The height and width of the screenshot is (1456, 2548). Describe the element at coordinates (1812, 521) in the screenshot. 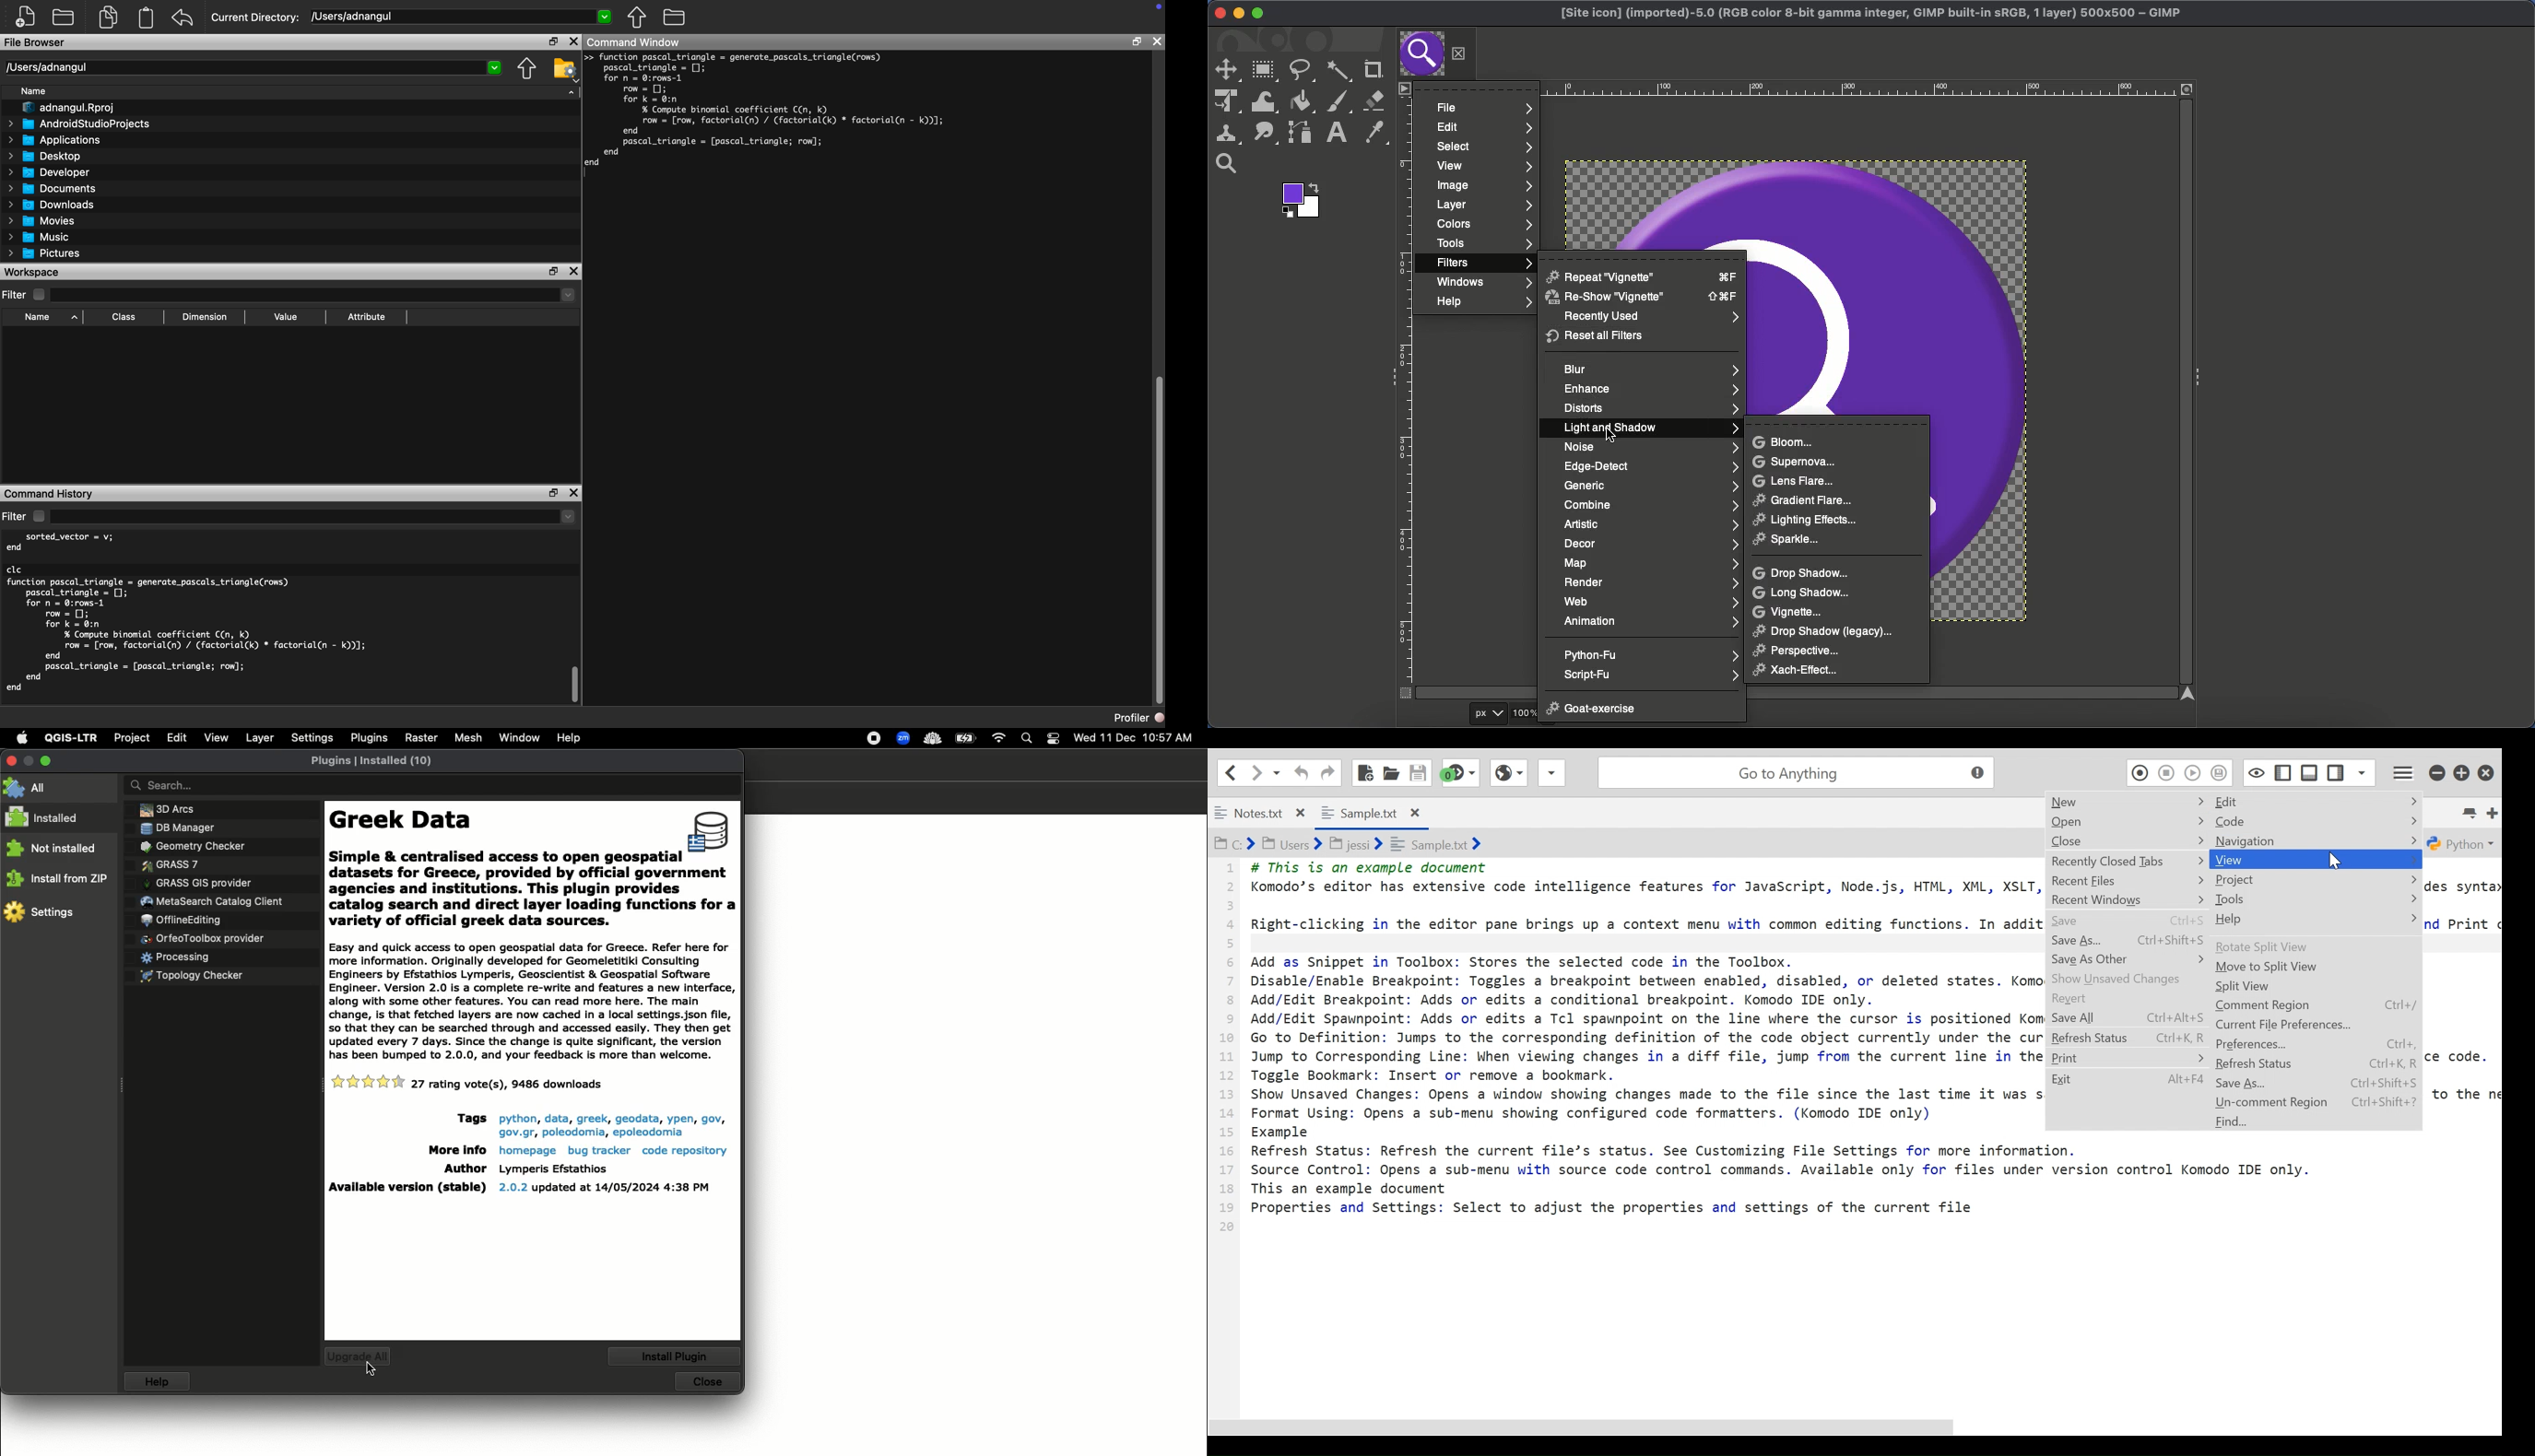

I see `Lightning effects` at that location.